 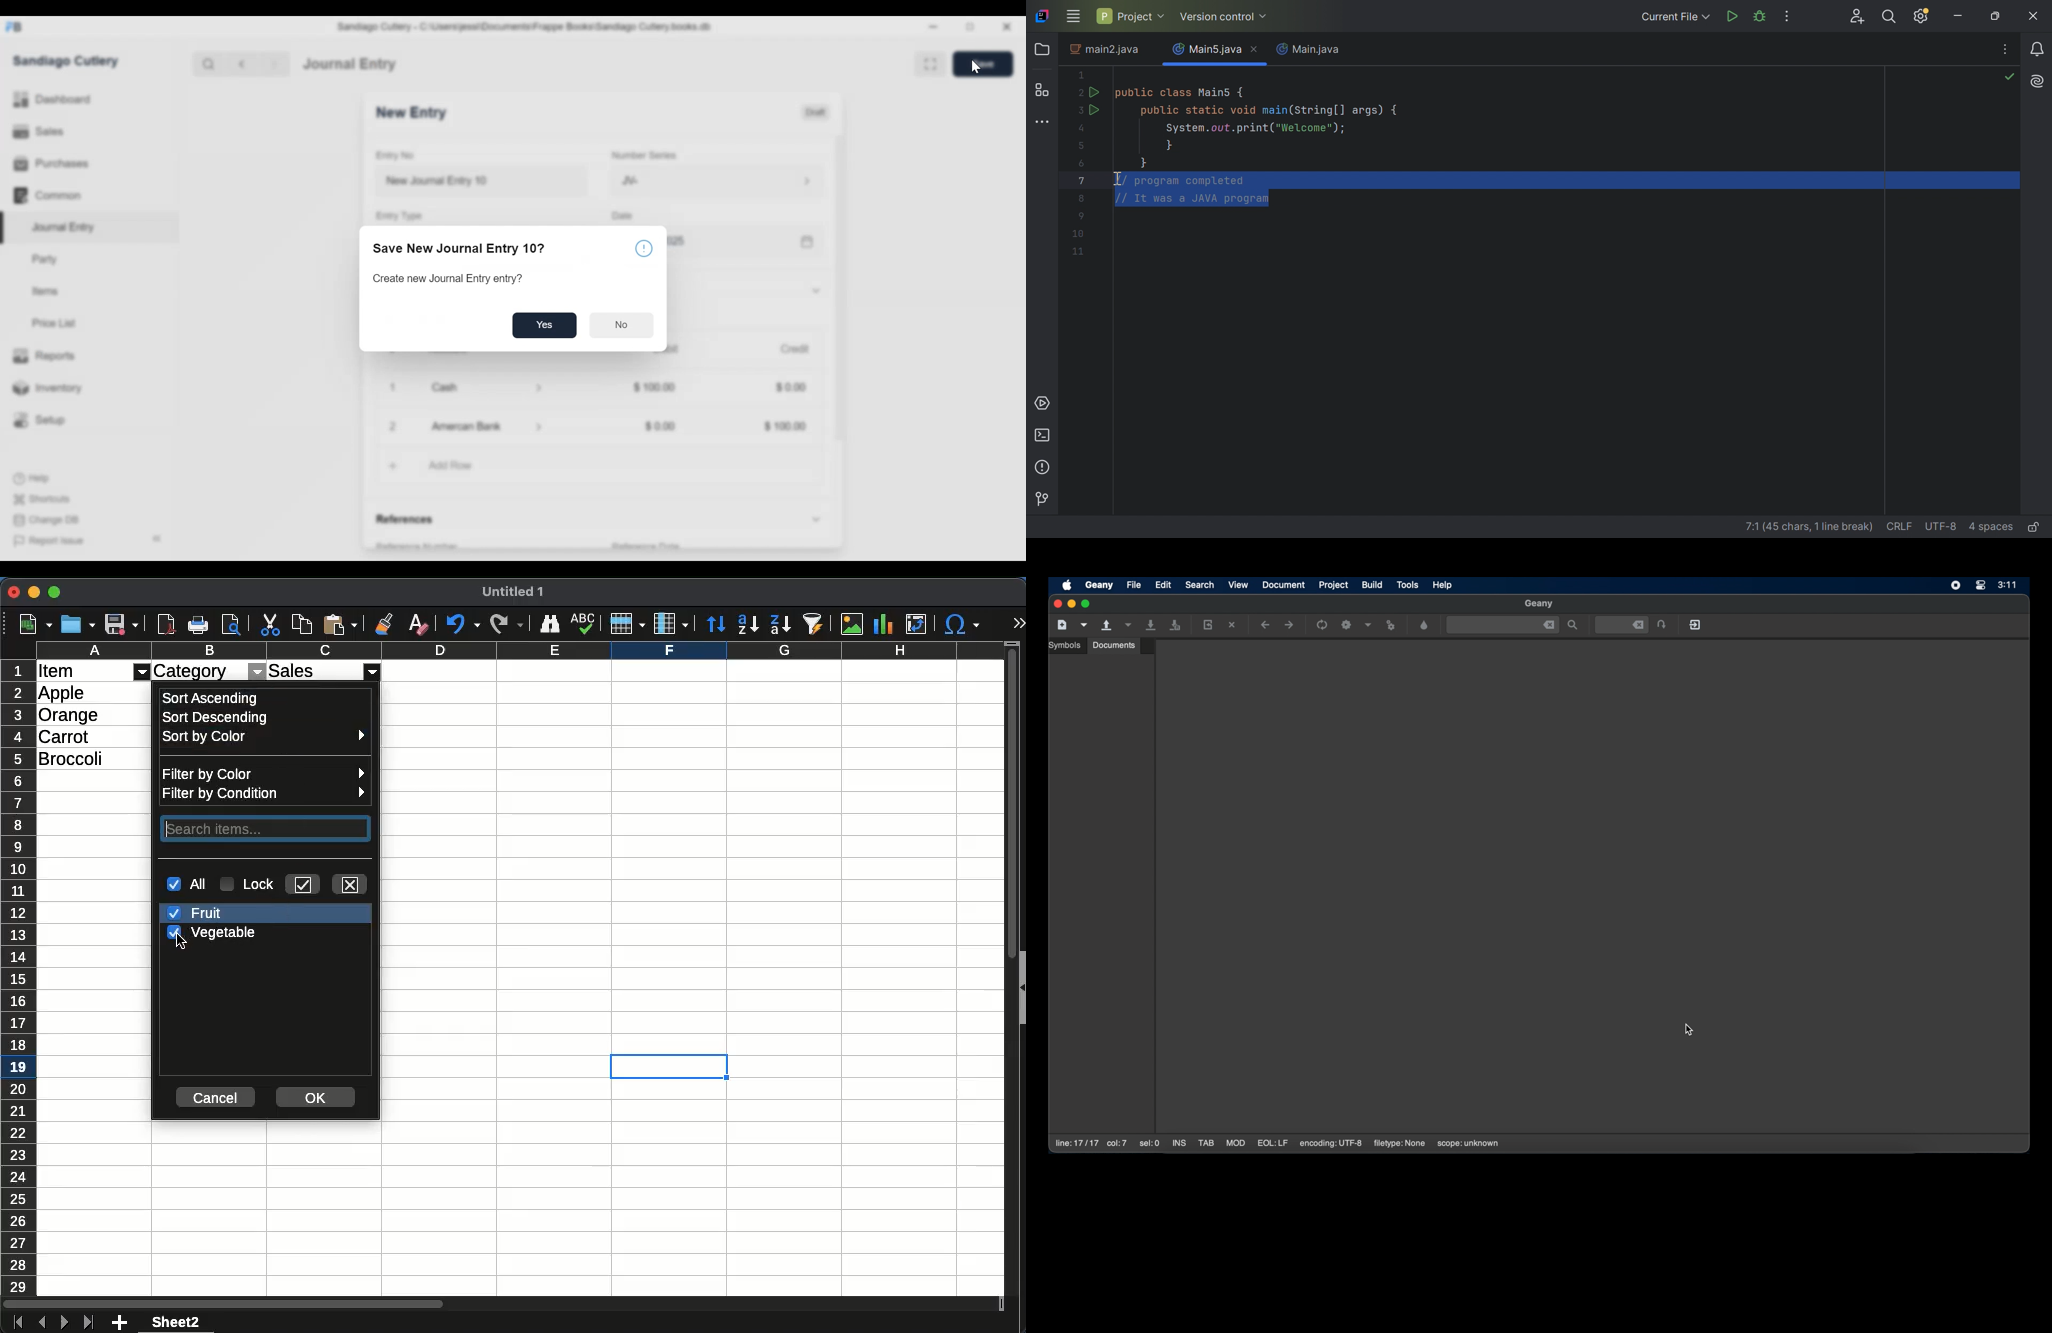 What do you see at coordinates (747, 625) in the screenshot?
I see `descending` at bounding box center [747, 625].